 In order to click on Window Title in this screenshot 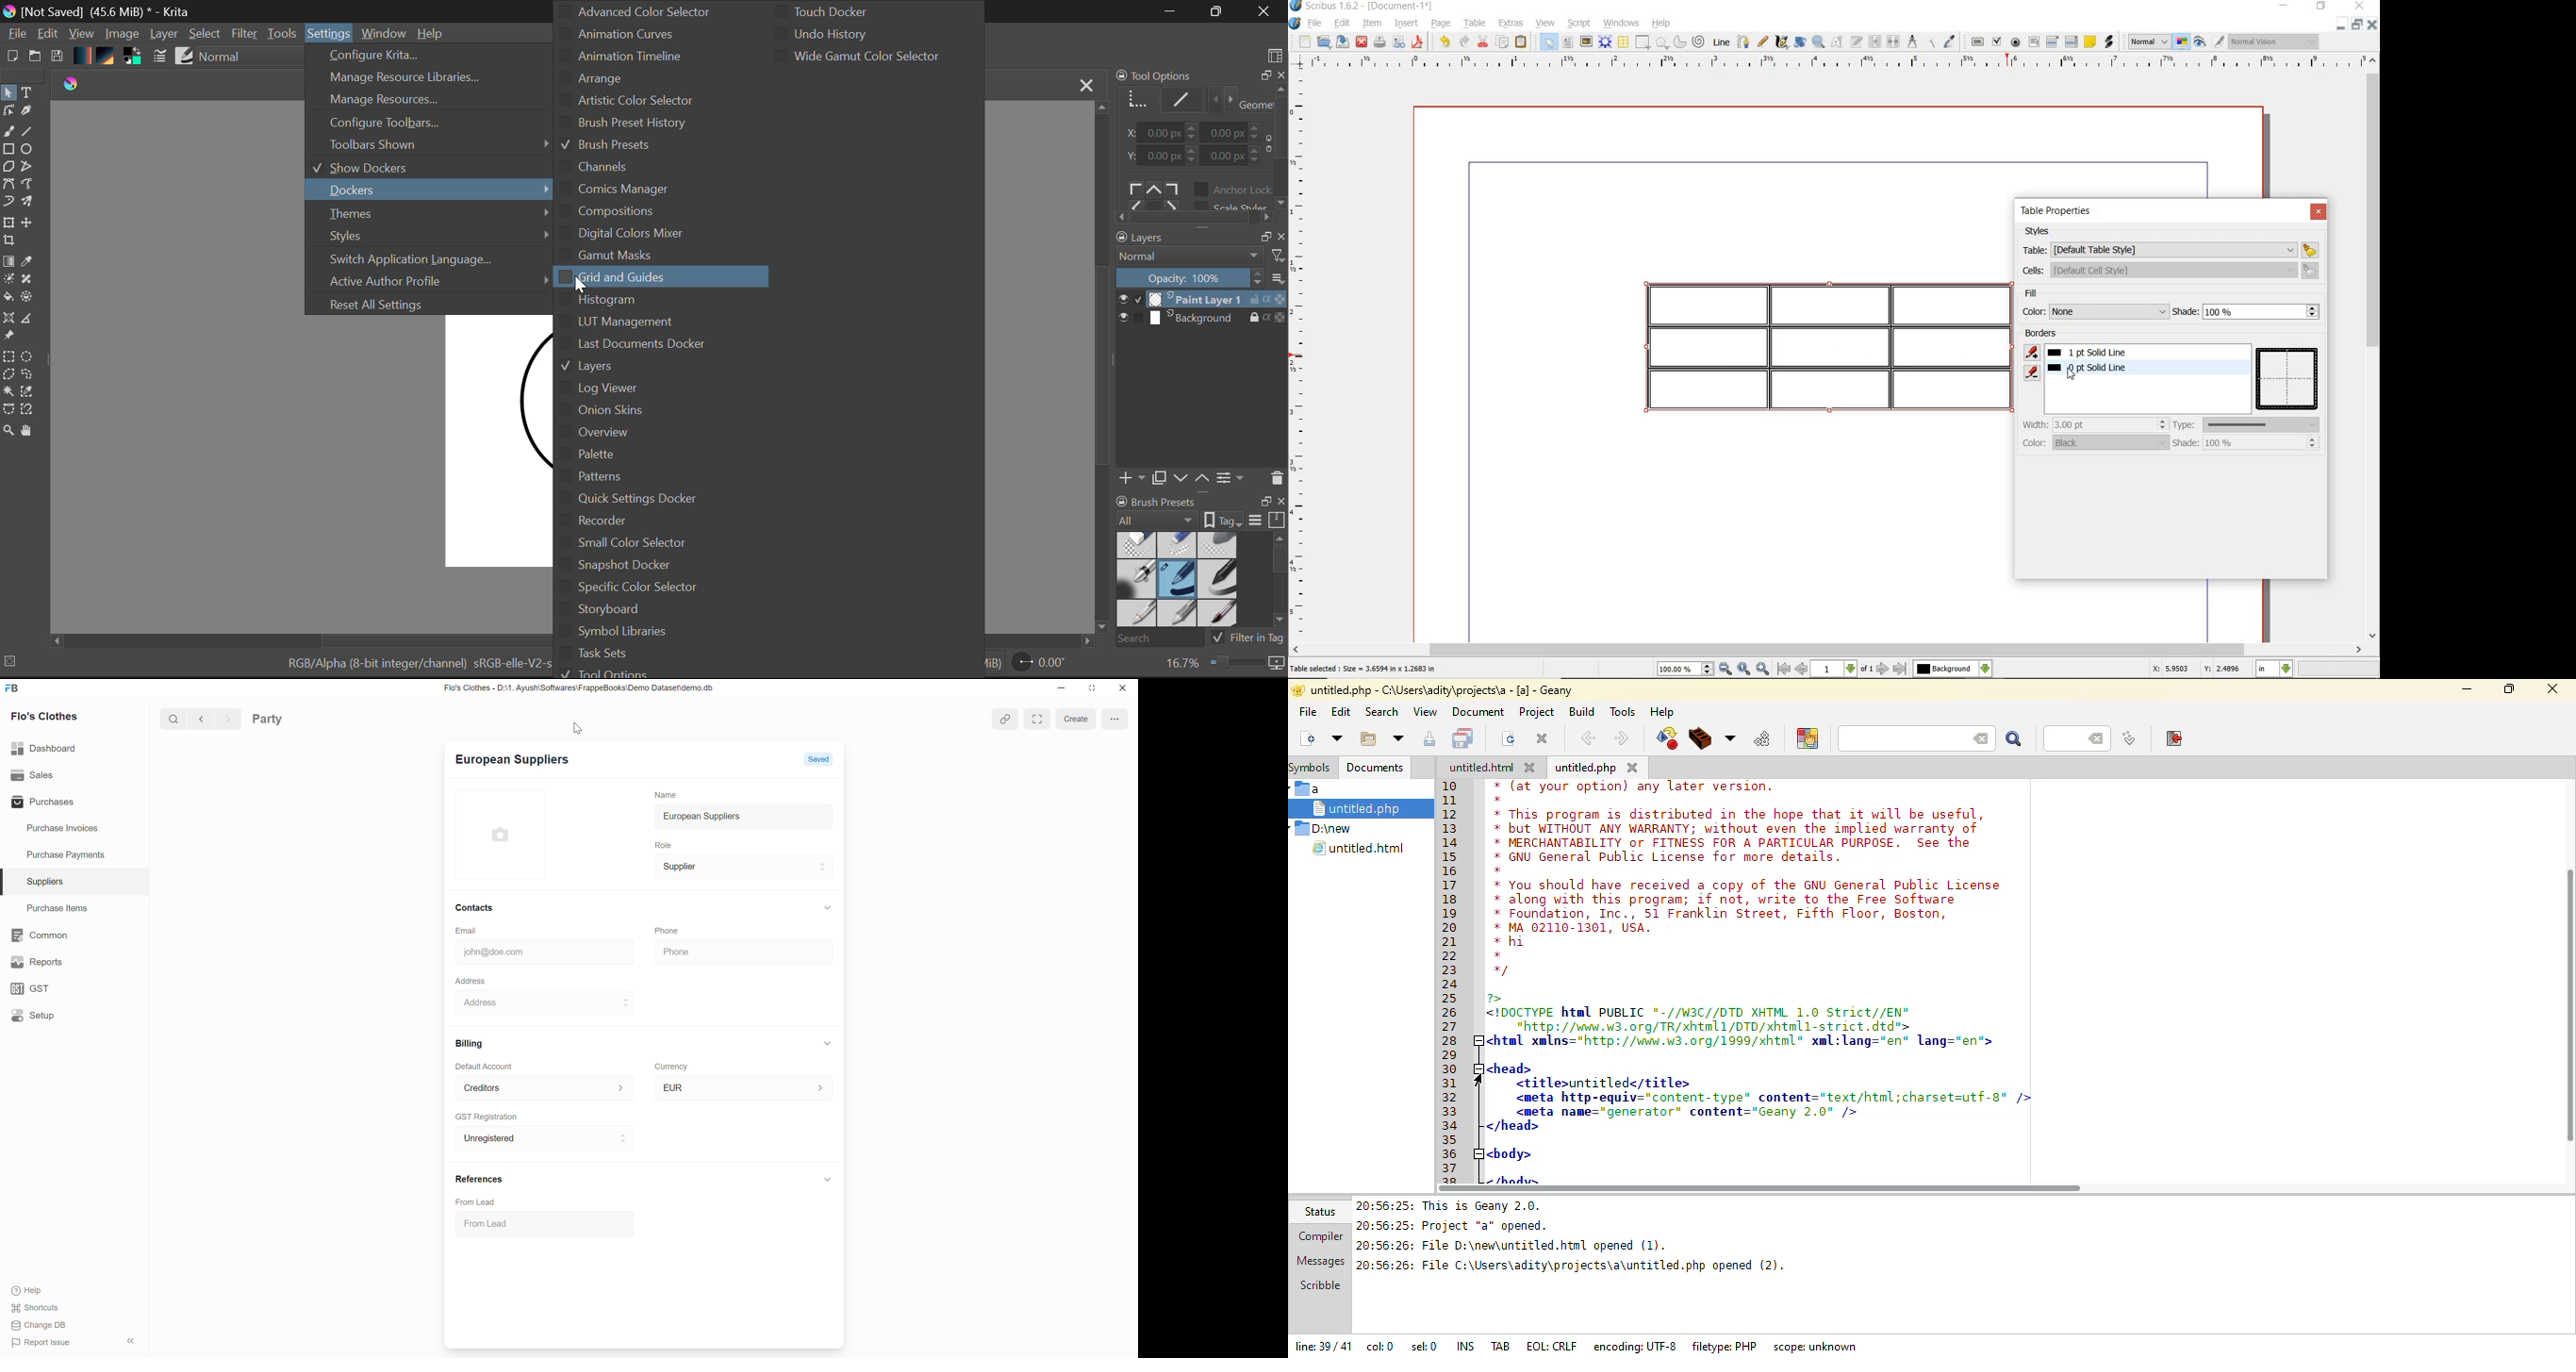, I will do `click(100, 11)`.